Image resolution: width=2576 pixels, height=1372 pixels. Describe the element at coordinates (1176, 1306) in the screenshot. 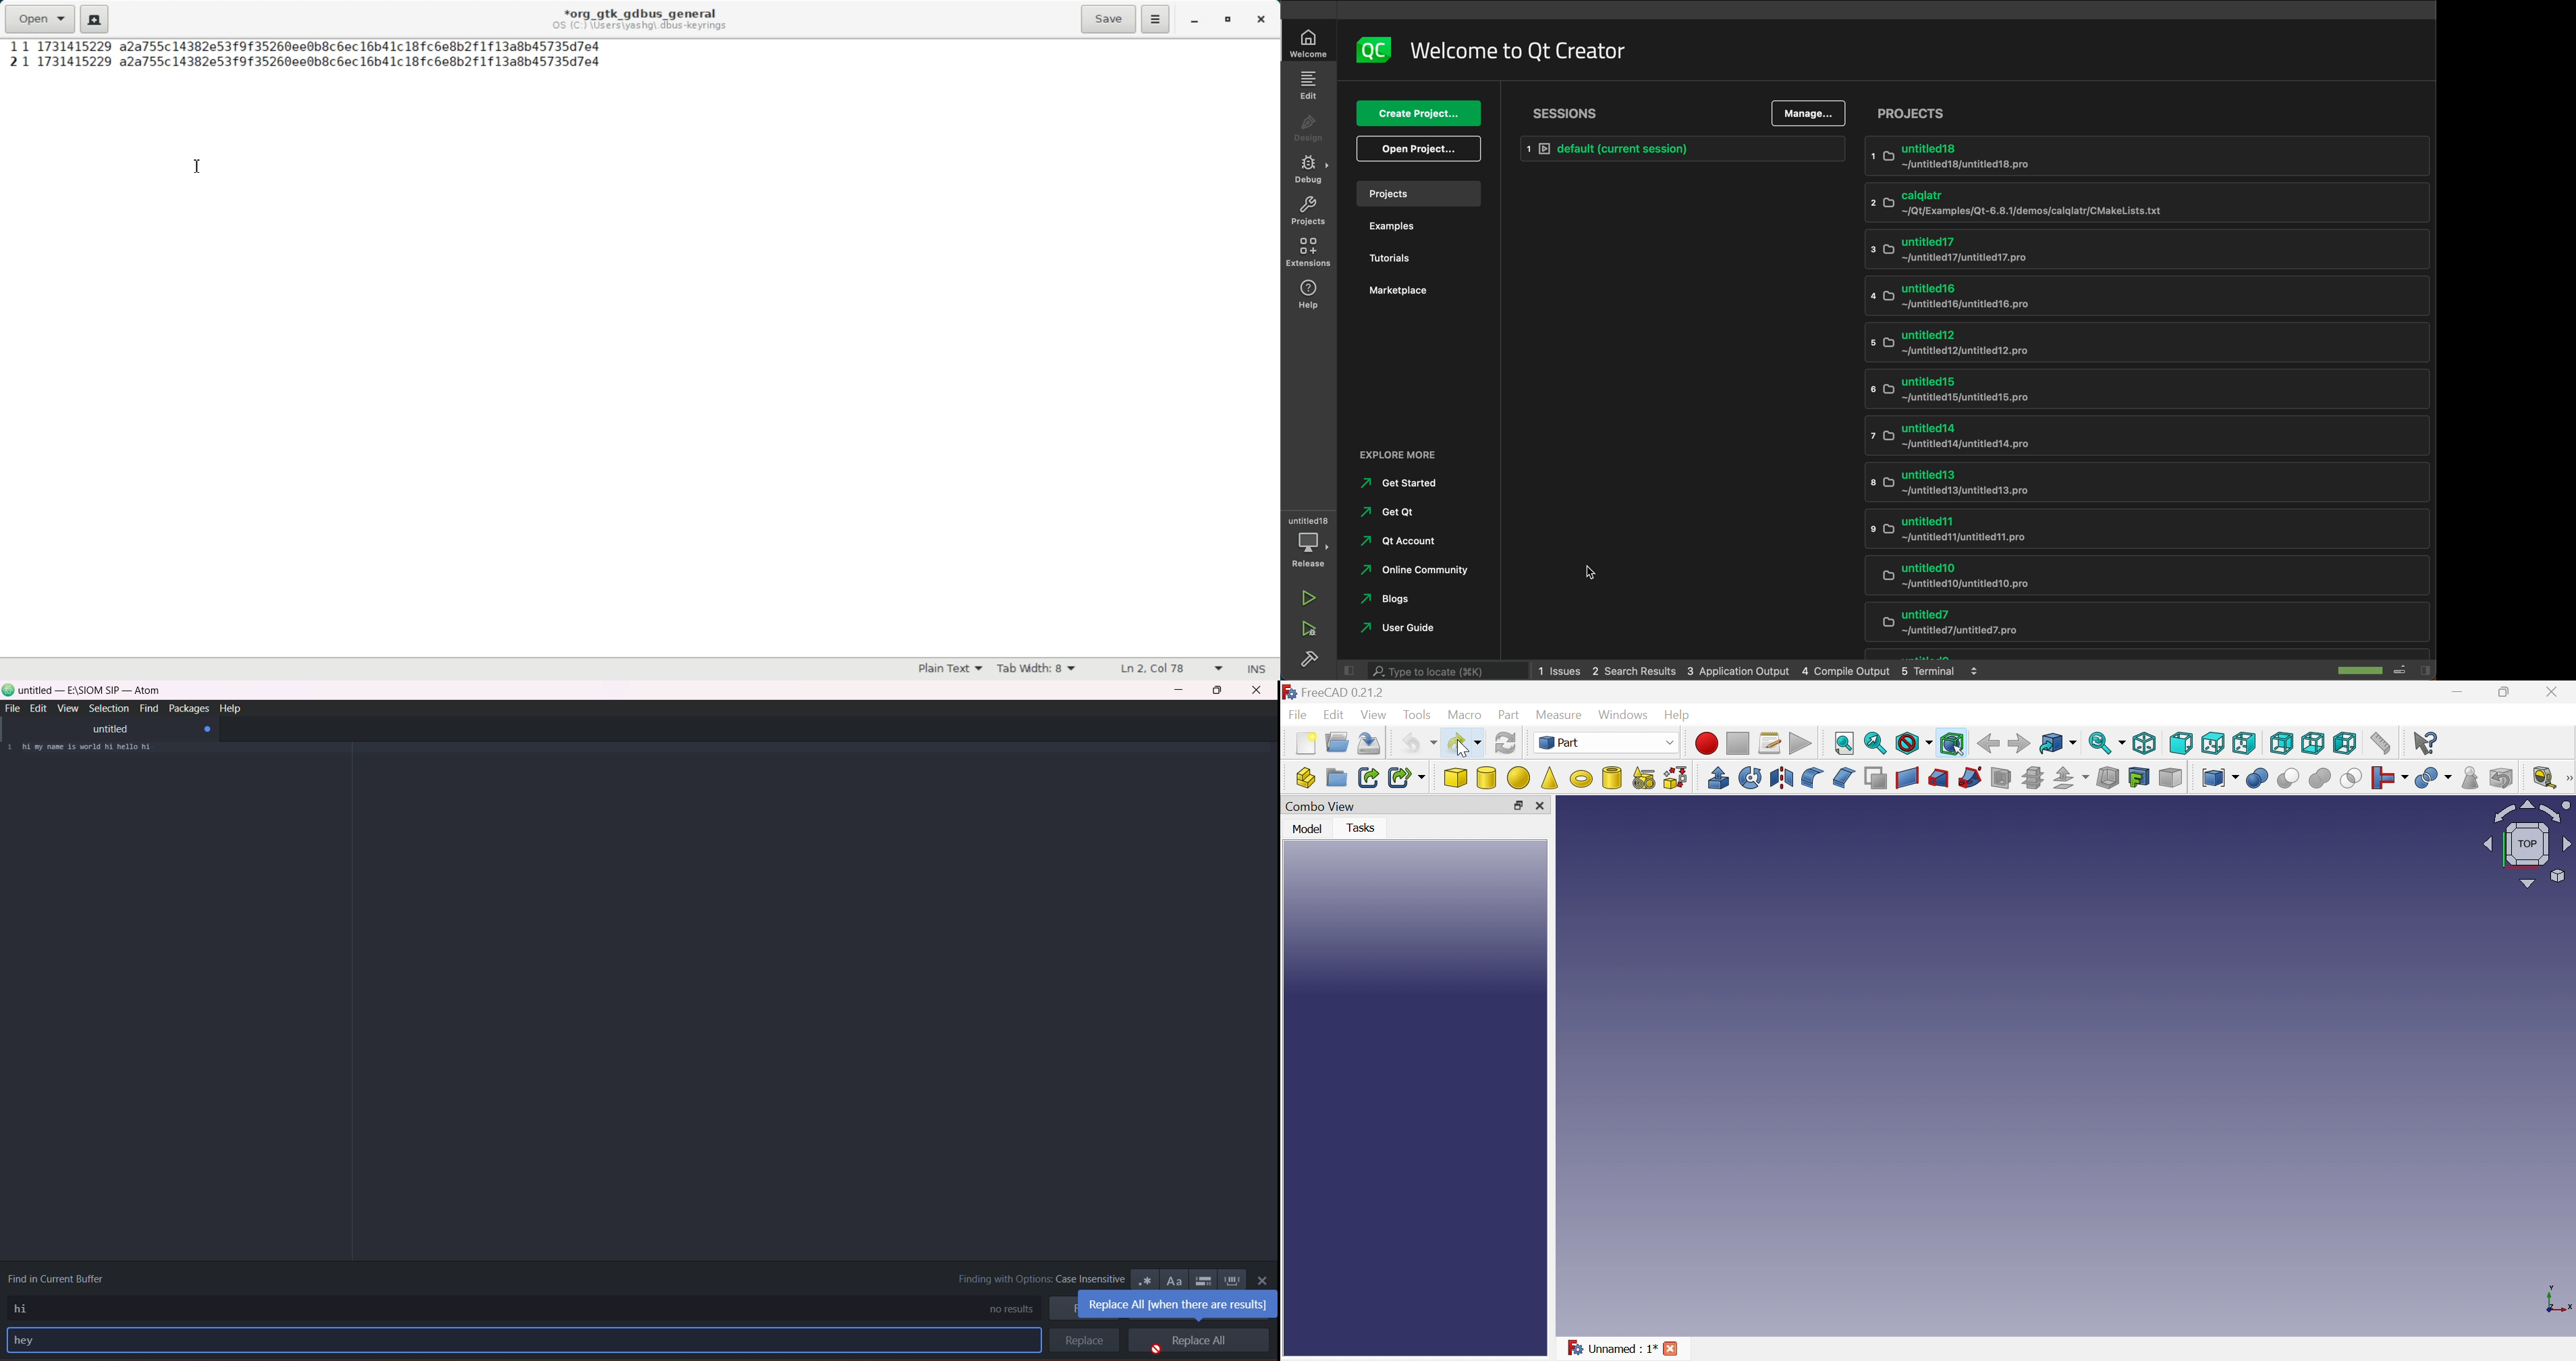

I see `replace all(when there are results)` at that location.